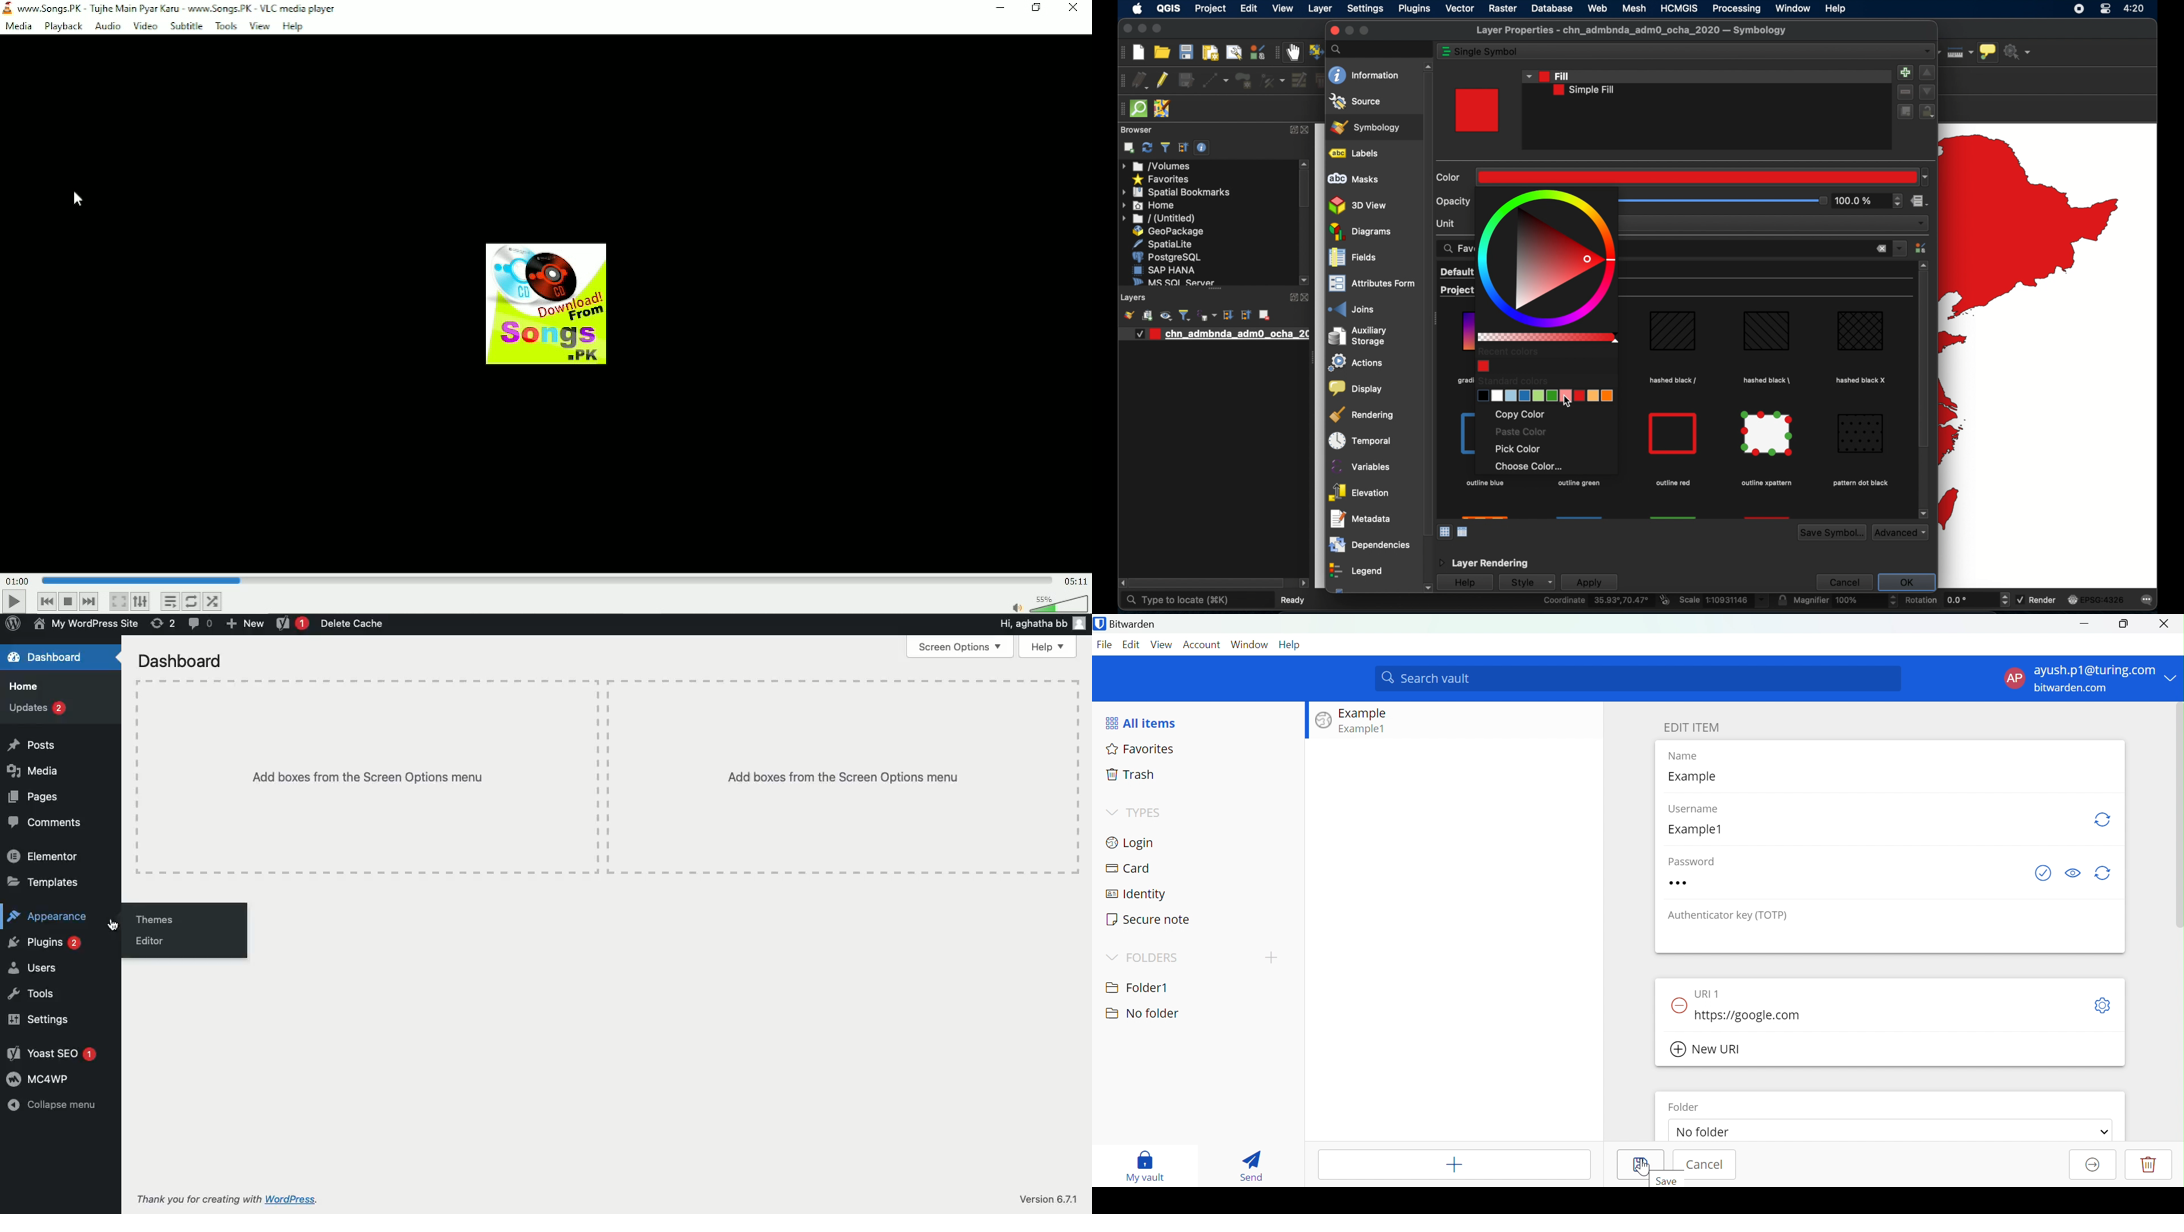 Image resolution: width=2184 pixels, height=1232 pixels. Describe the element at coordinates (1152, 959) in the screenshot. I see `FOLDERS` at that location.